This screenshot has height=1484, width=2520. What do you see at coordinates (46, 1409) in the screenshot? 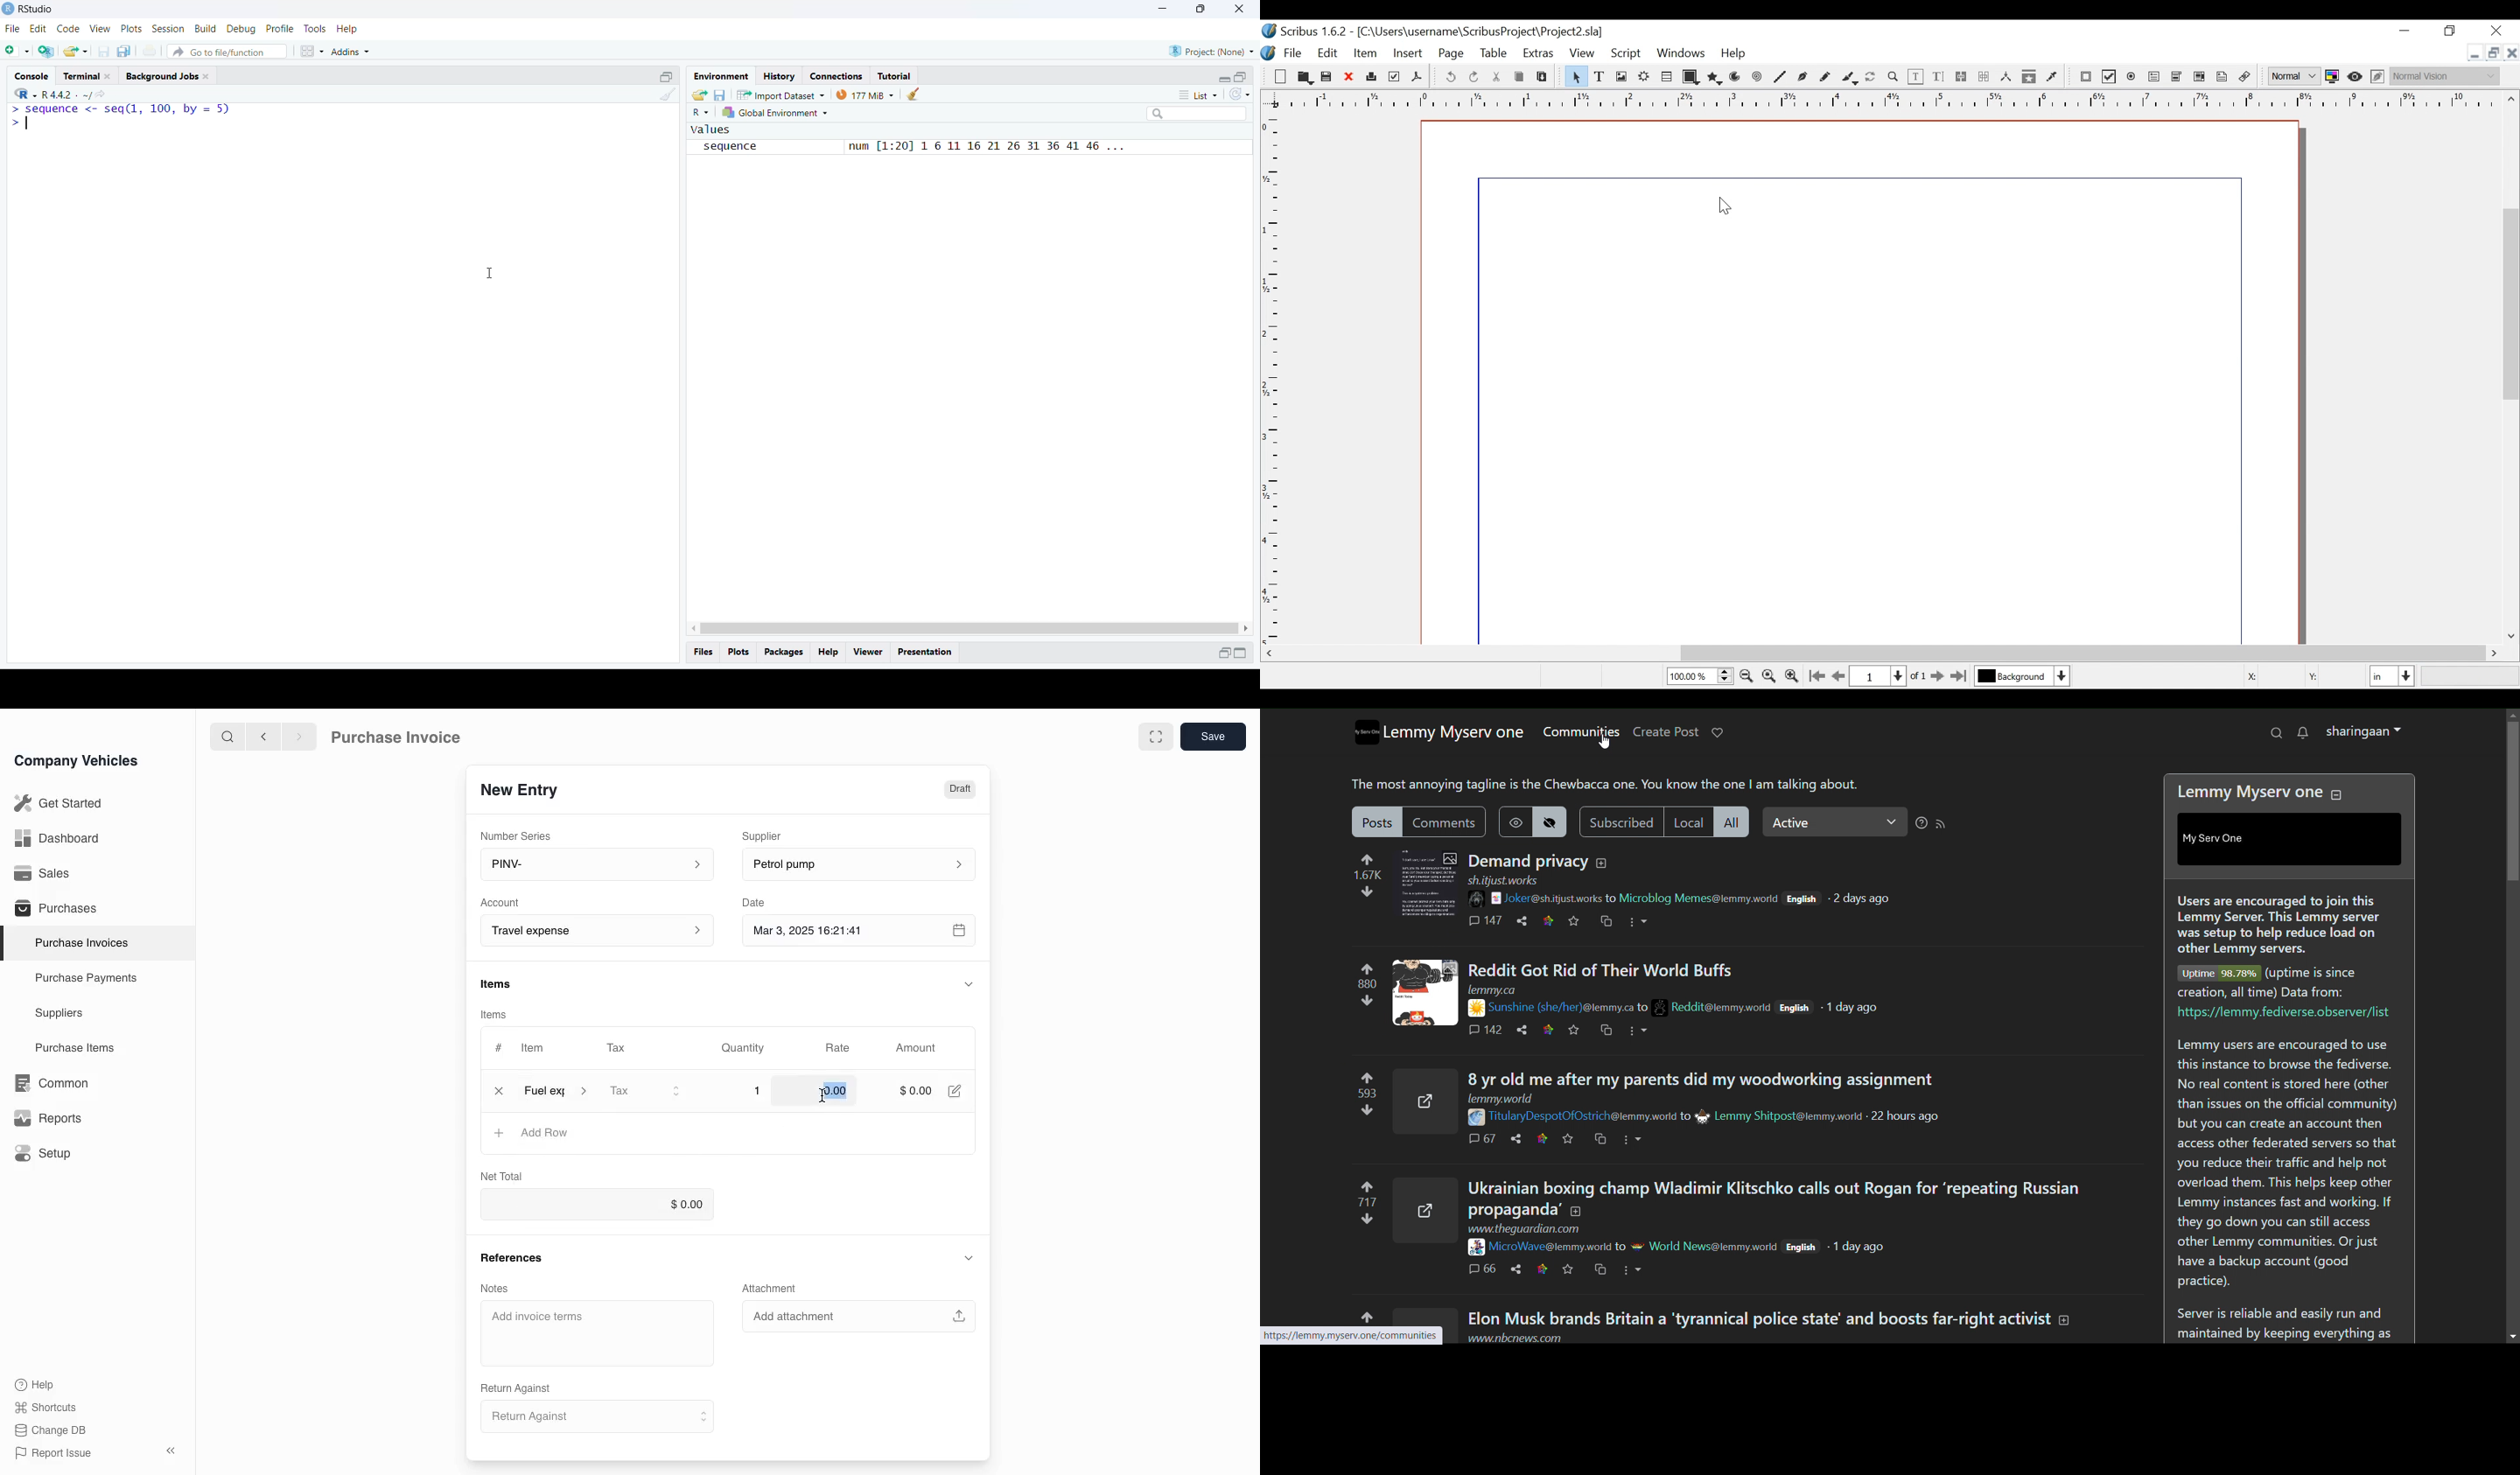
I see `Shortcuts` at bounding box center [46, 1409].